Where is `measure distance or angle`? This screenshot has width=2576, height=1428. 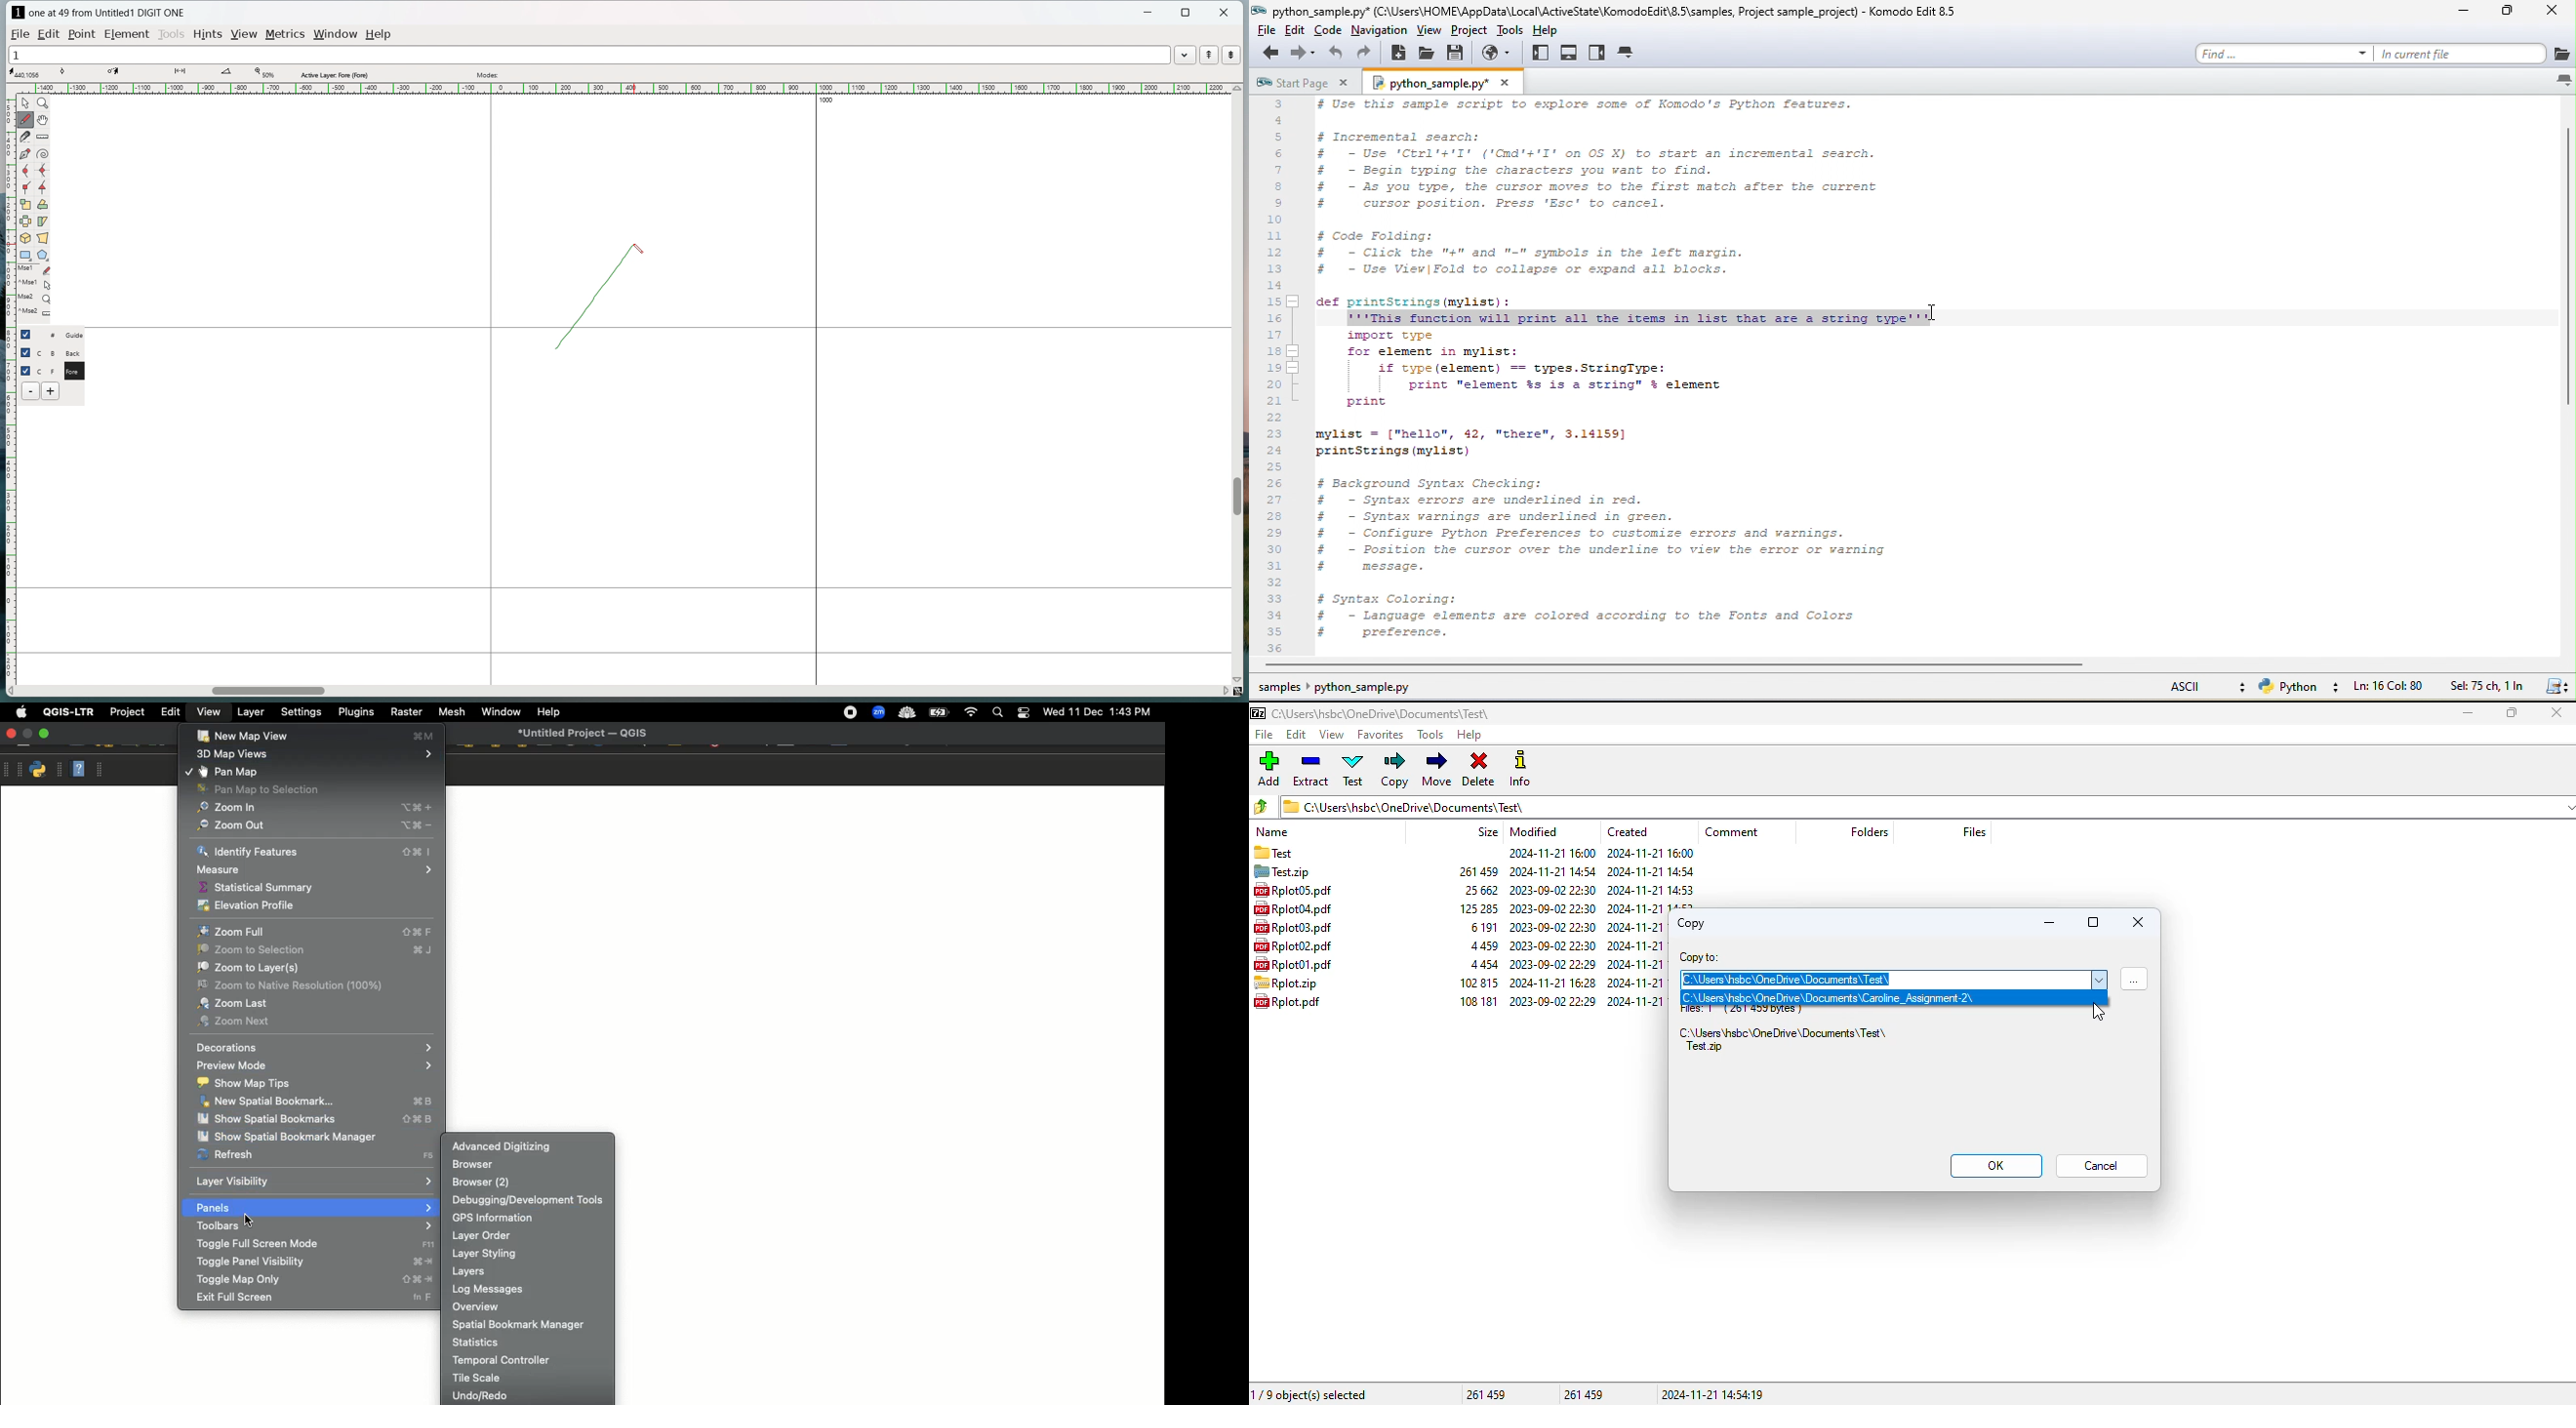 measure distance or angle is located at coordinates (44, 136).